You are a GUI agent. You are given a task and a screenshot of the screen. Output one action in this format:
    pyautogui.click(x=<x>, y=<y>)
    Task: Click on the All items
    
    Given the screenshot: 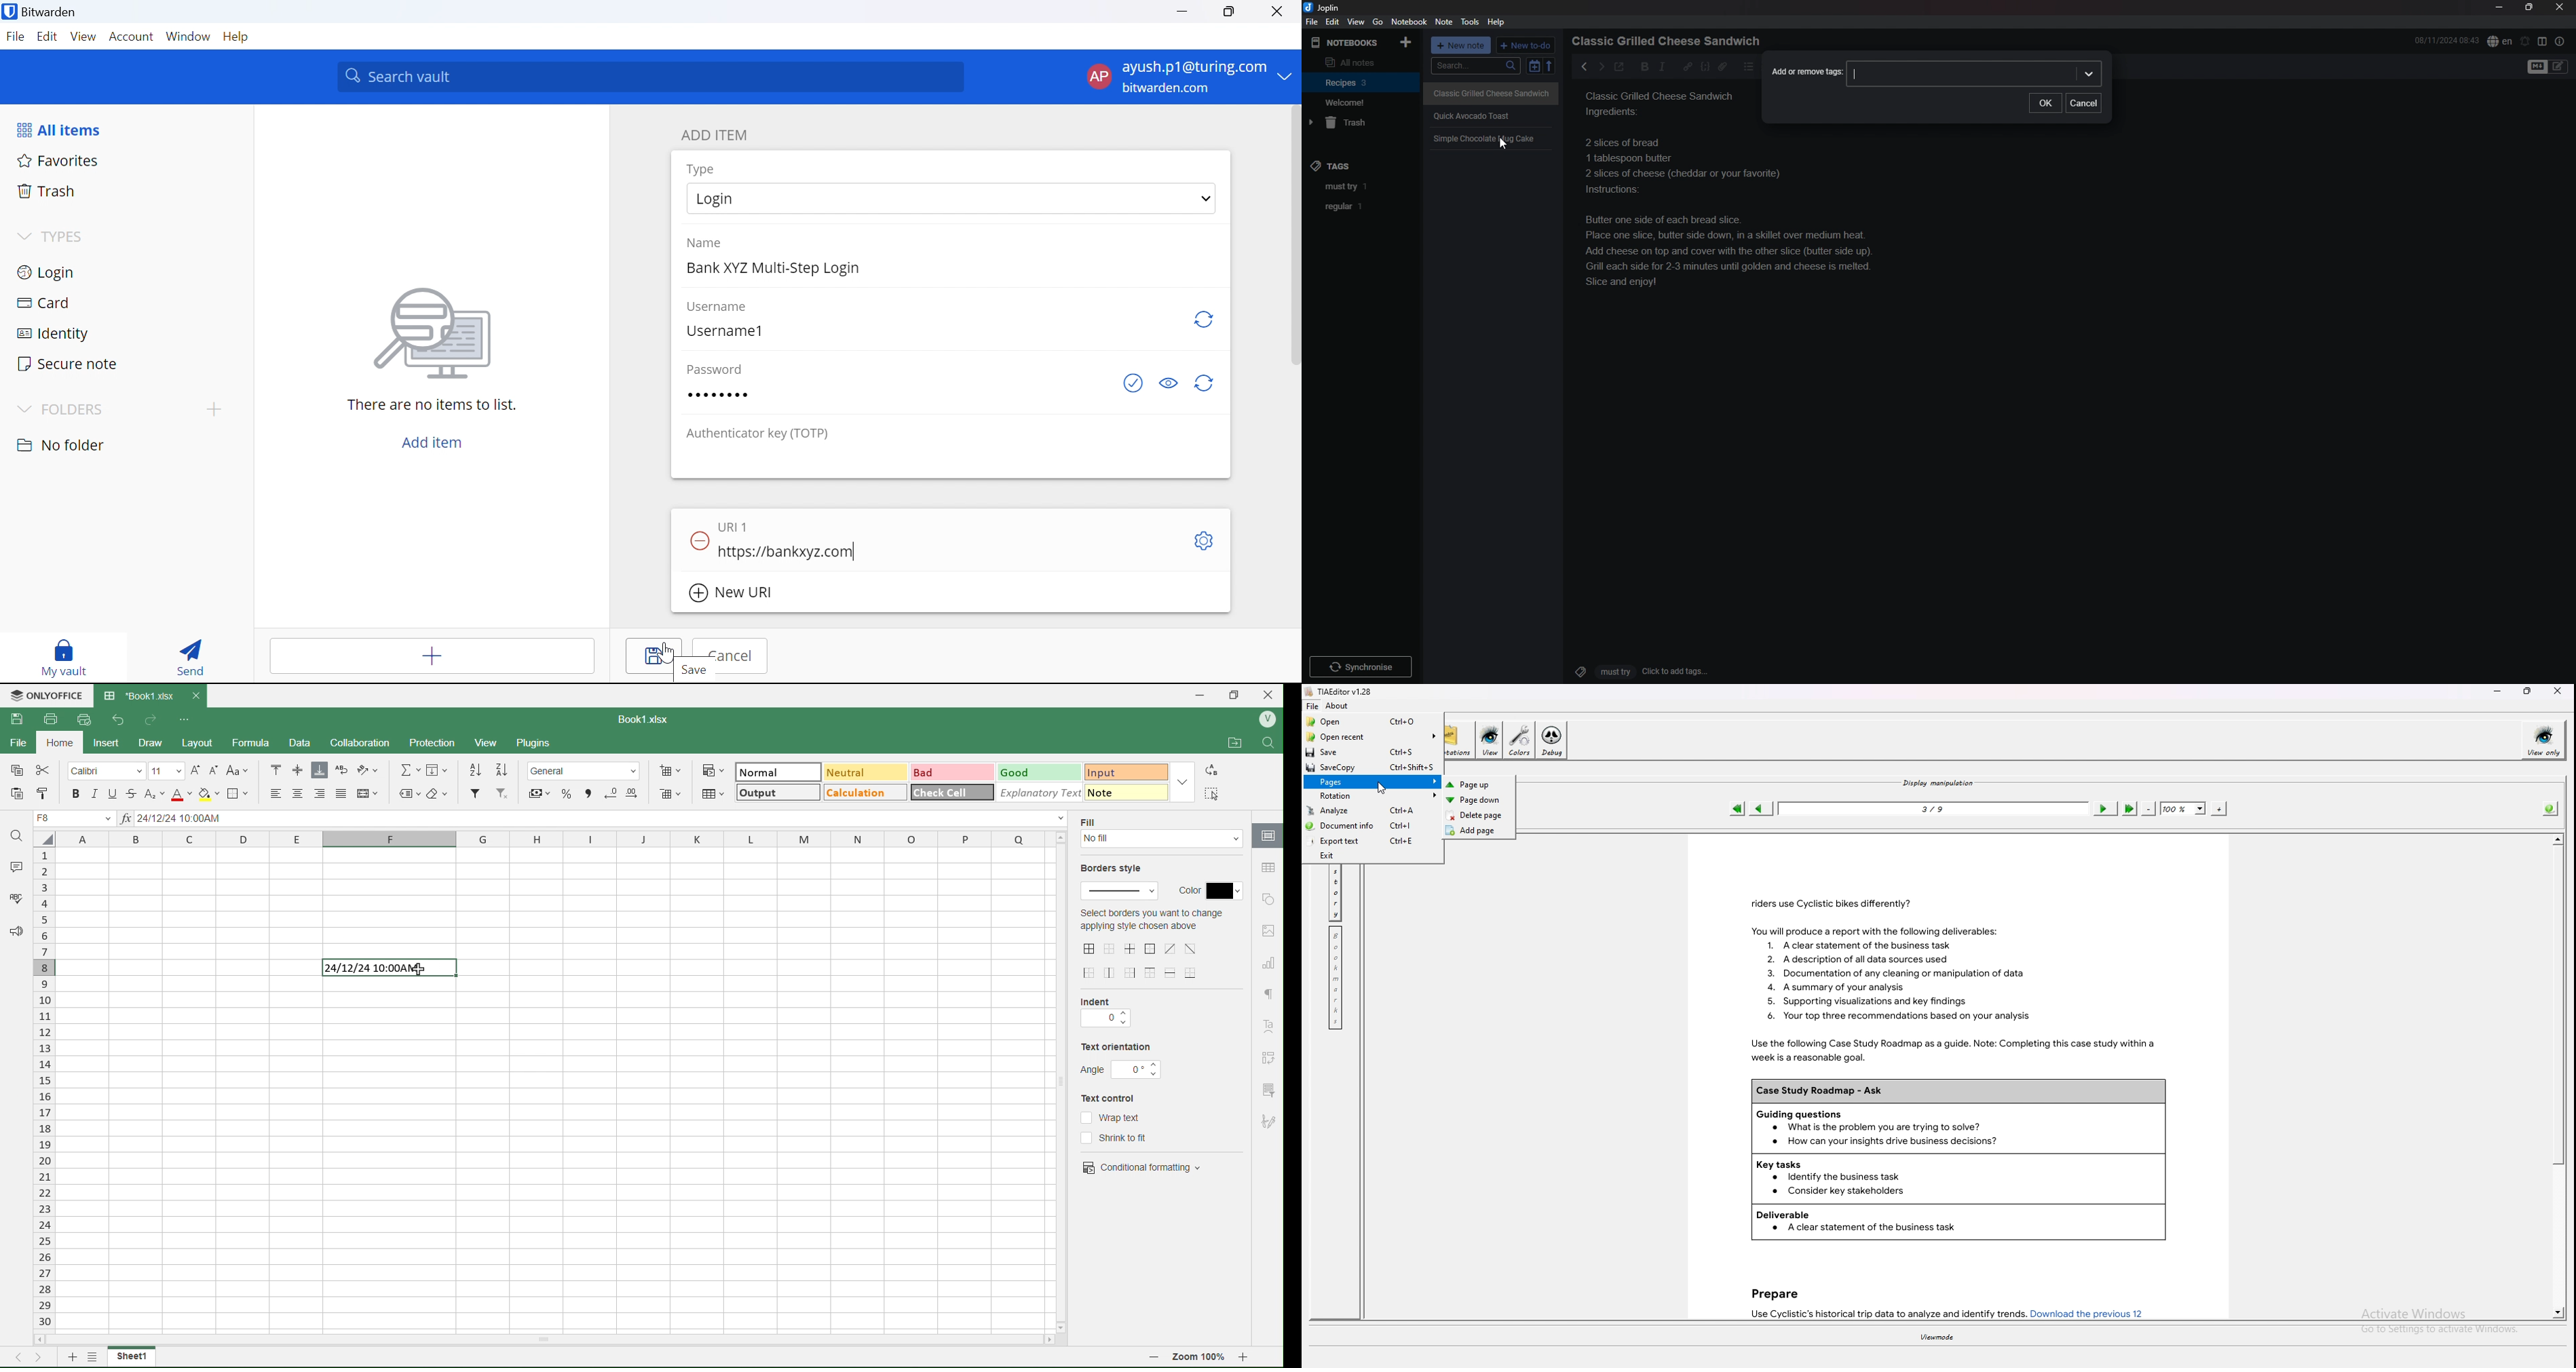 What is the action you would take?
    pyautogui.click(x=62, y=128)
    